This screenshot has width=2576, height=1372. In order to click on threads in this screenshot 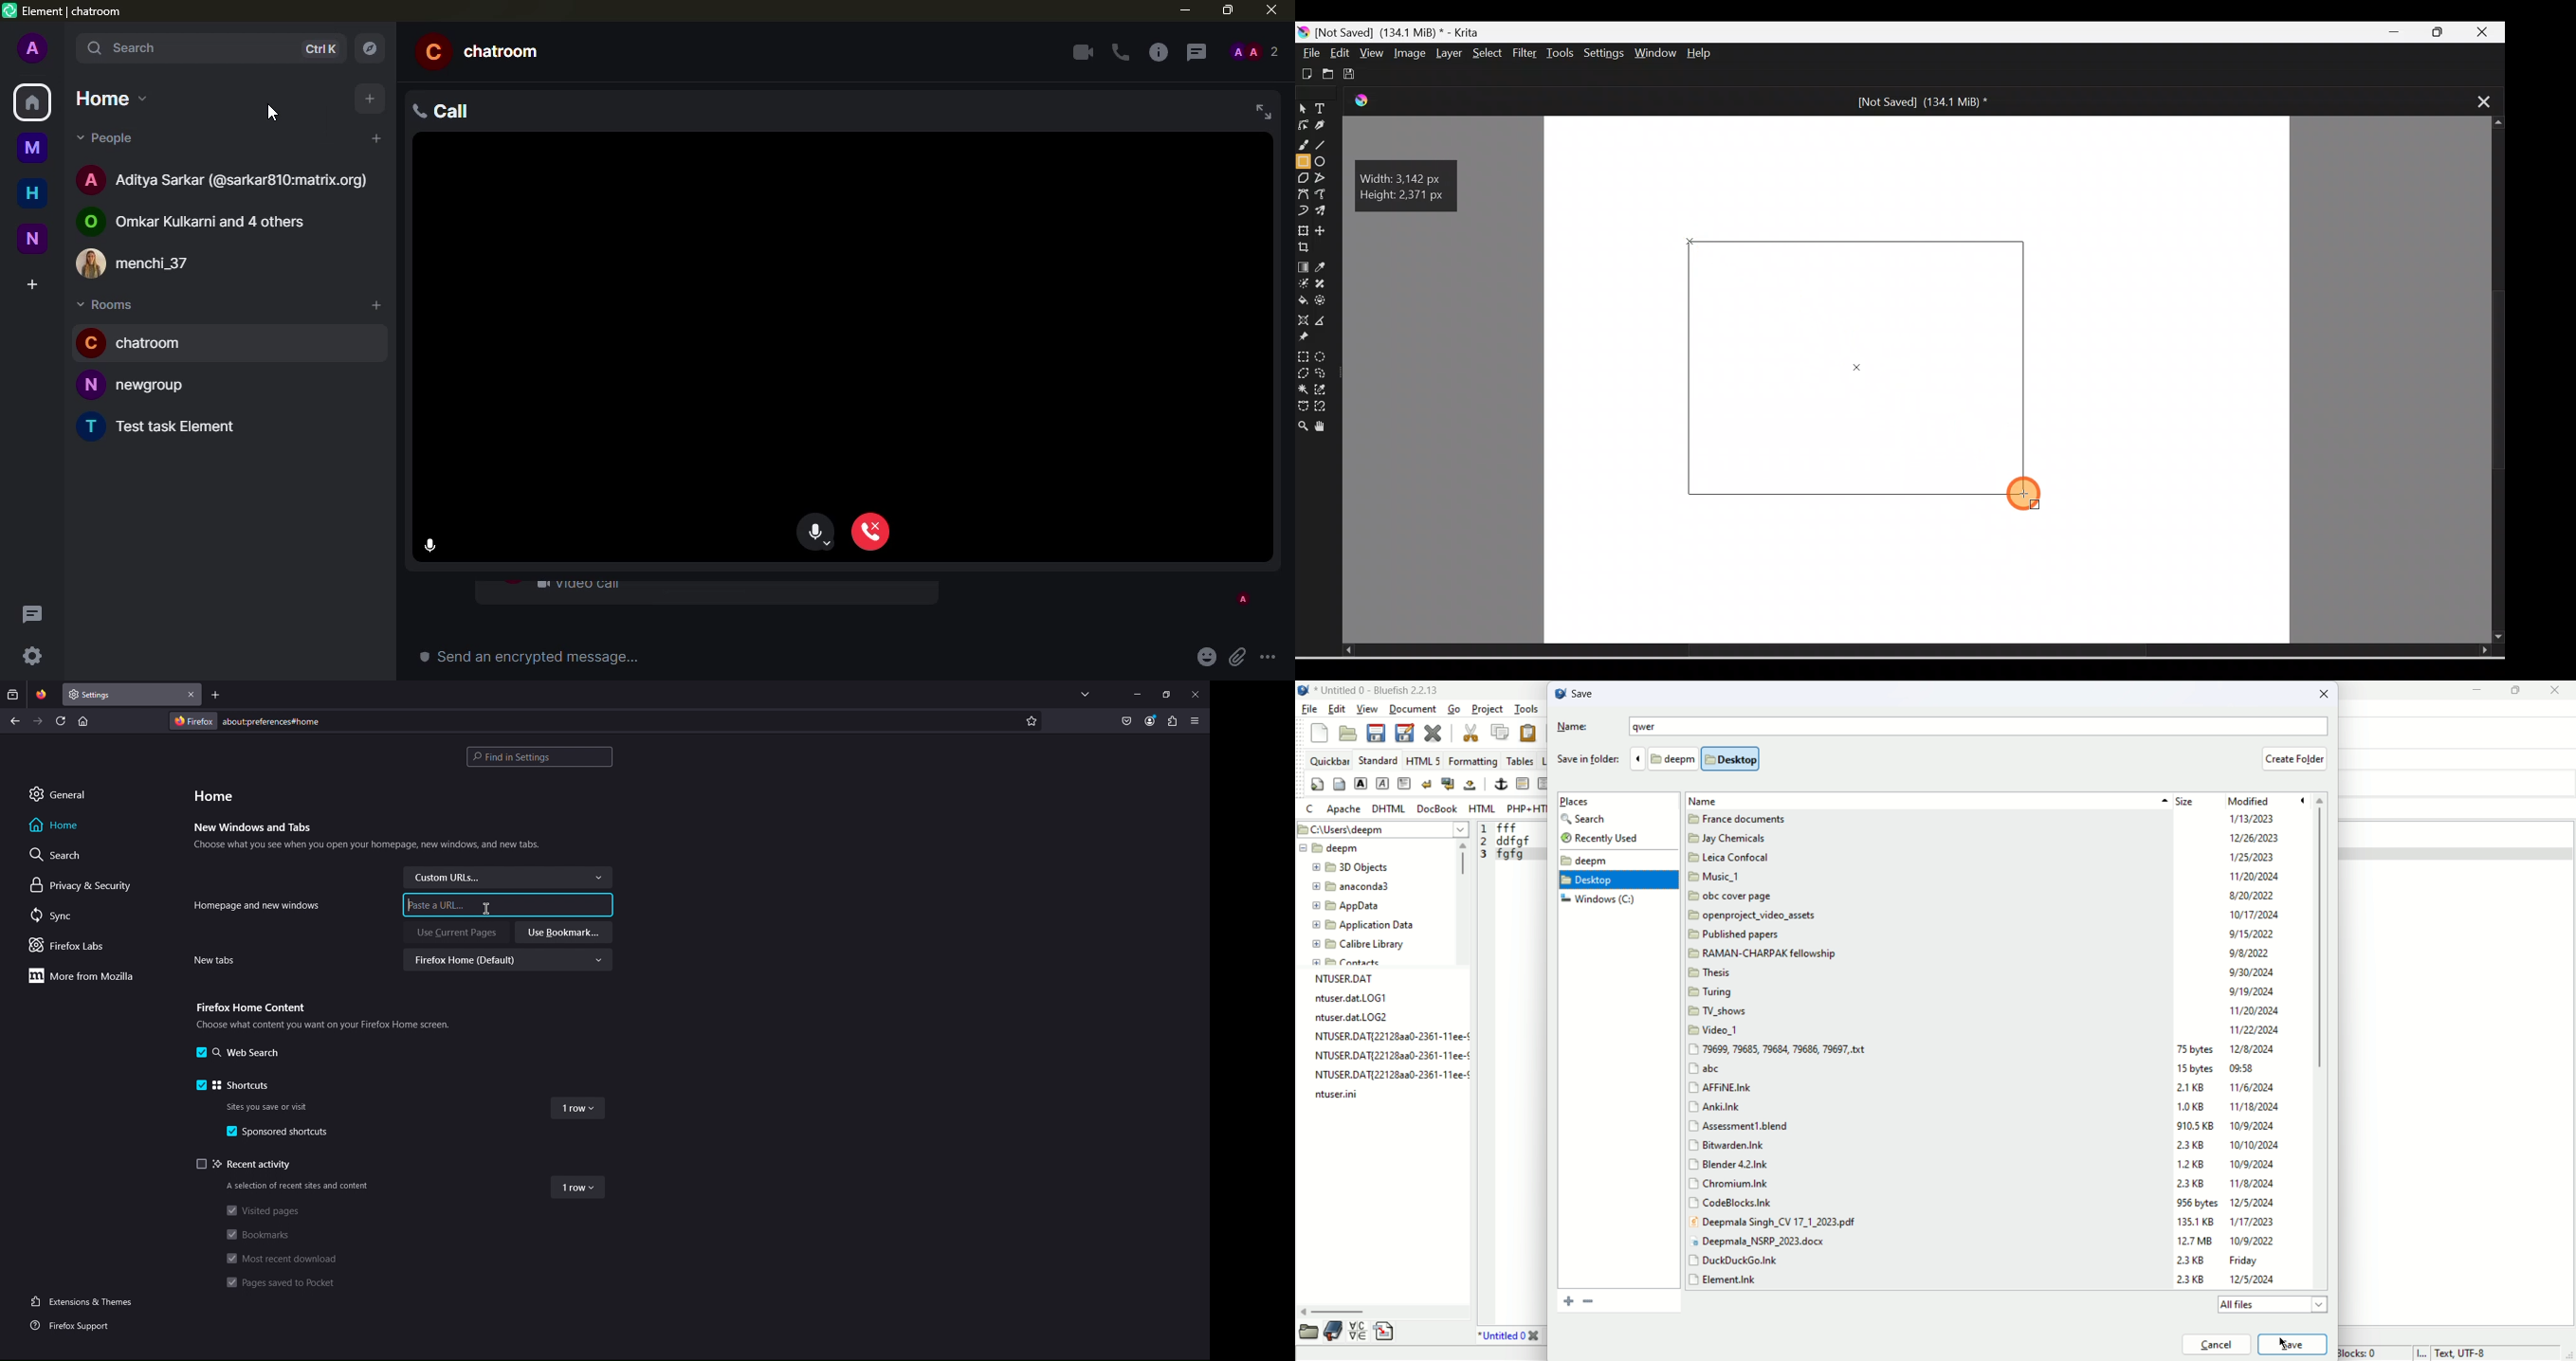, I will do `click(1197, 53)`.